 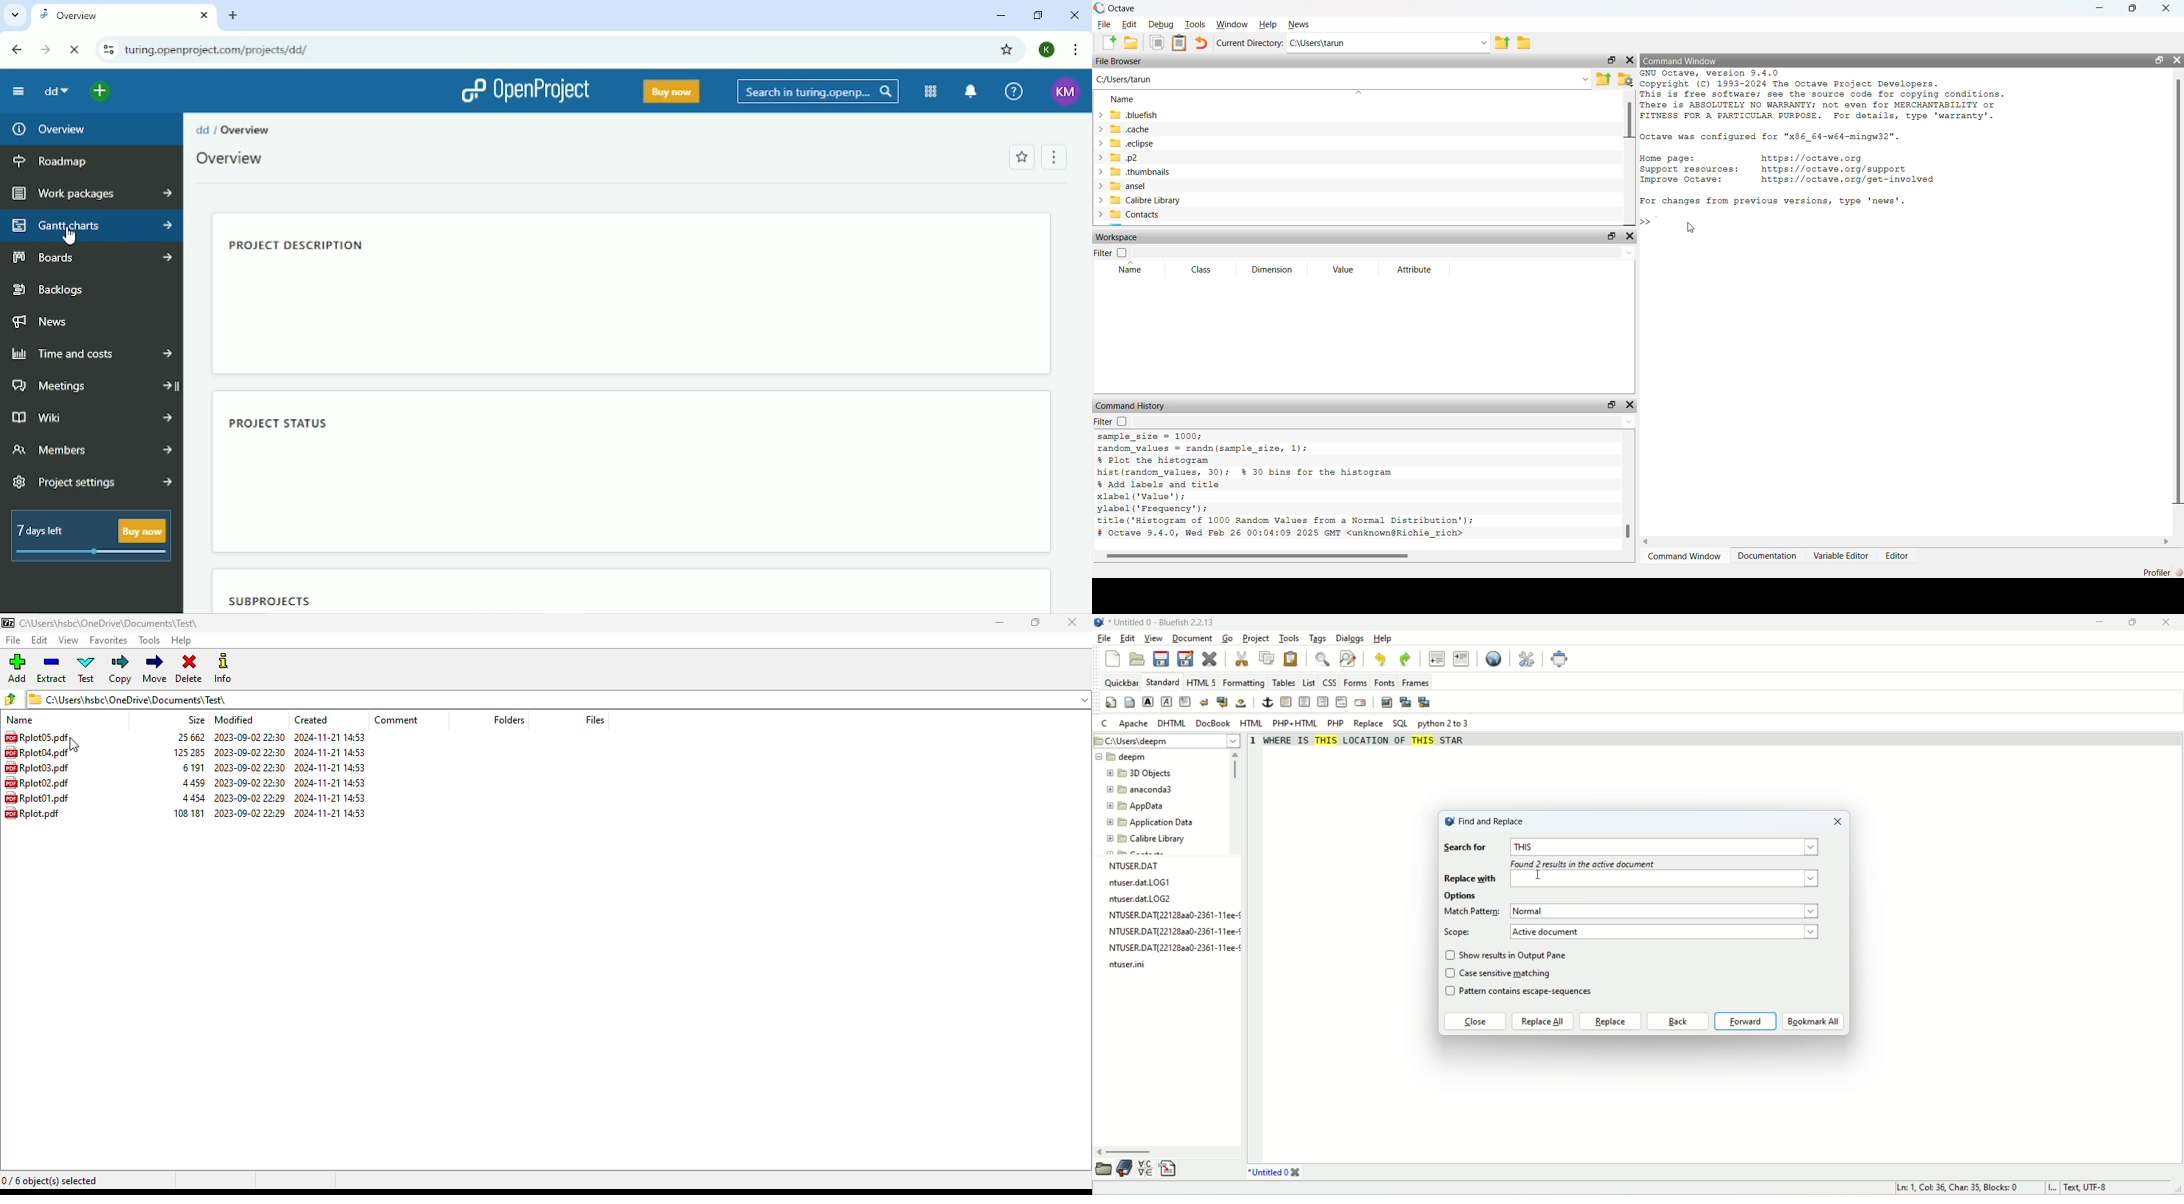 What do you see at coordinates (972, 91) in the screenshot?
I see `To notification center` at bounding box center [972, 91].